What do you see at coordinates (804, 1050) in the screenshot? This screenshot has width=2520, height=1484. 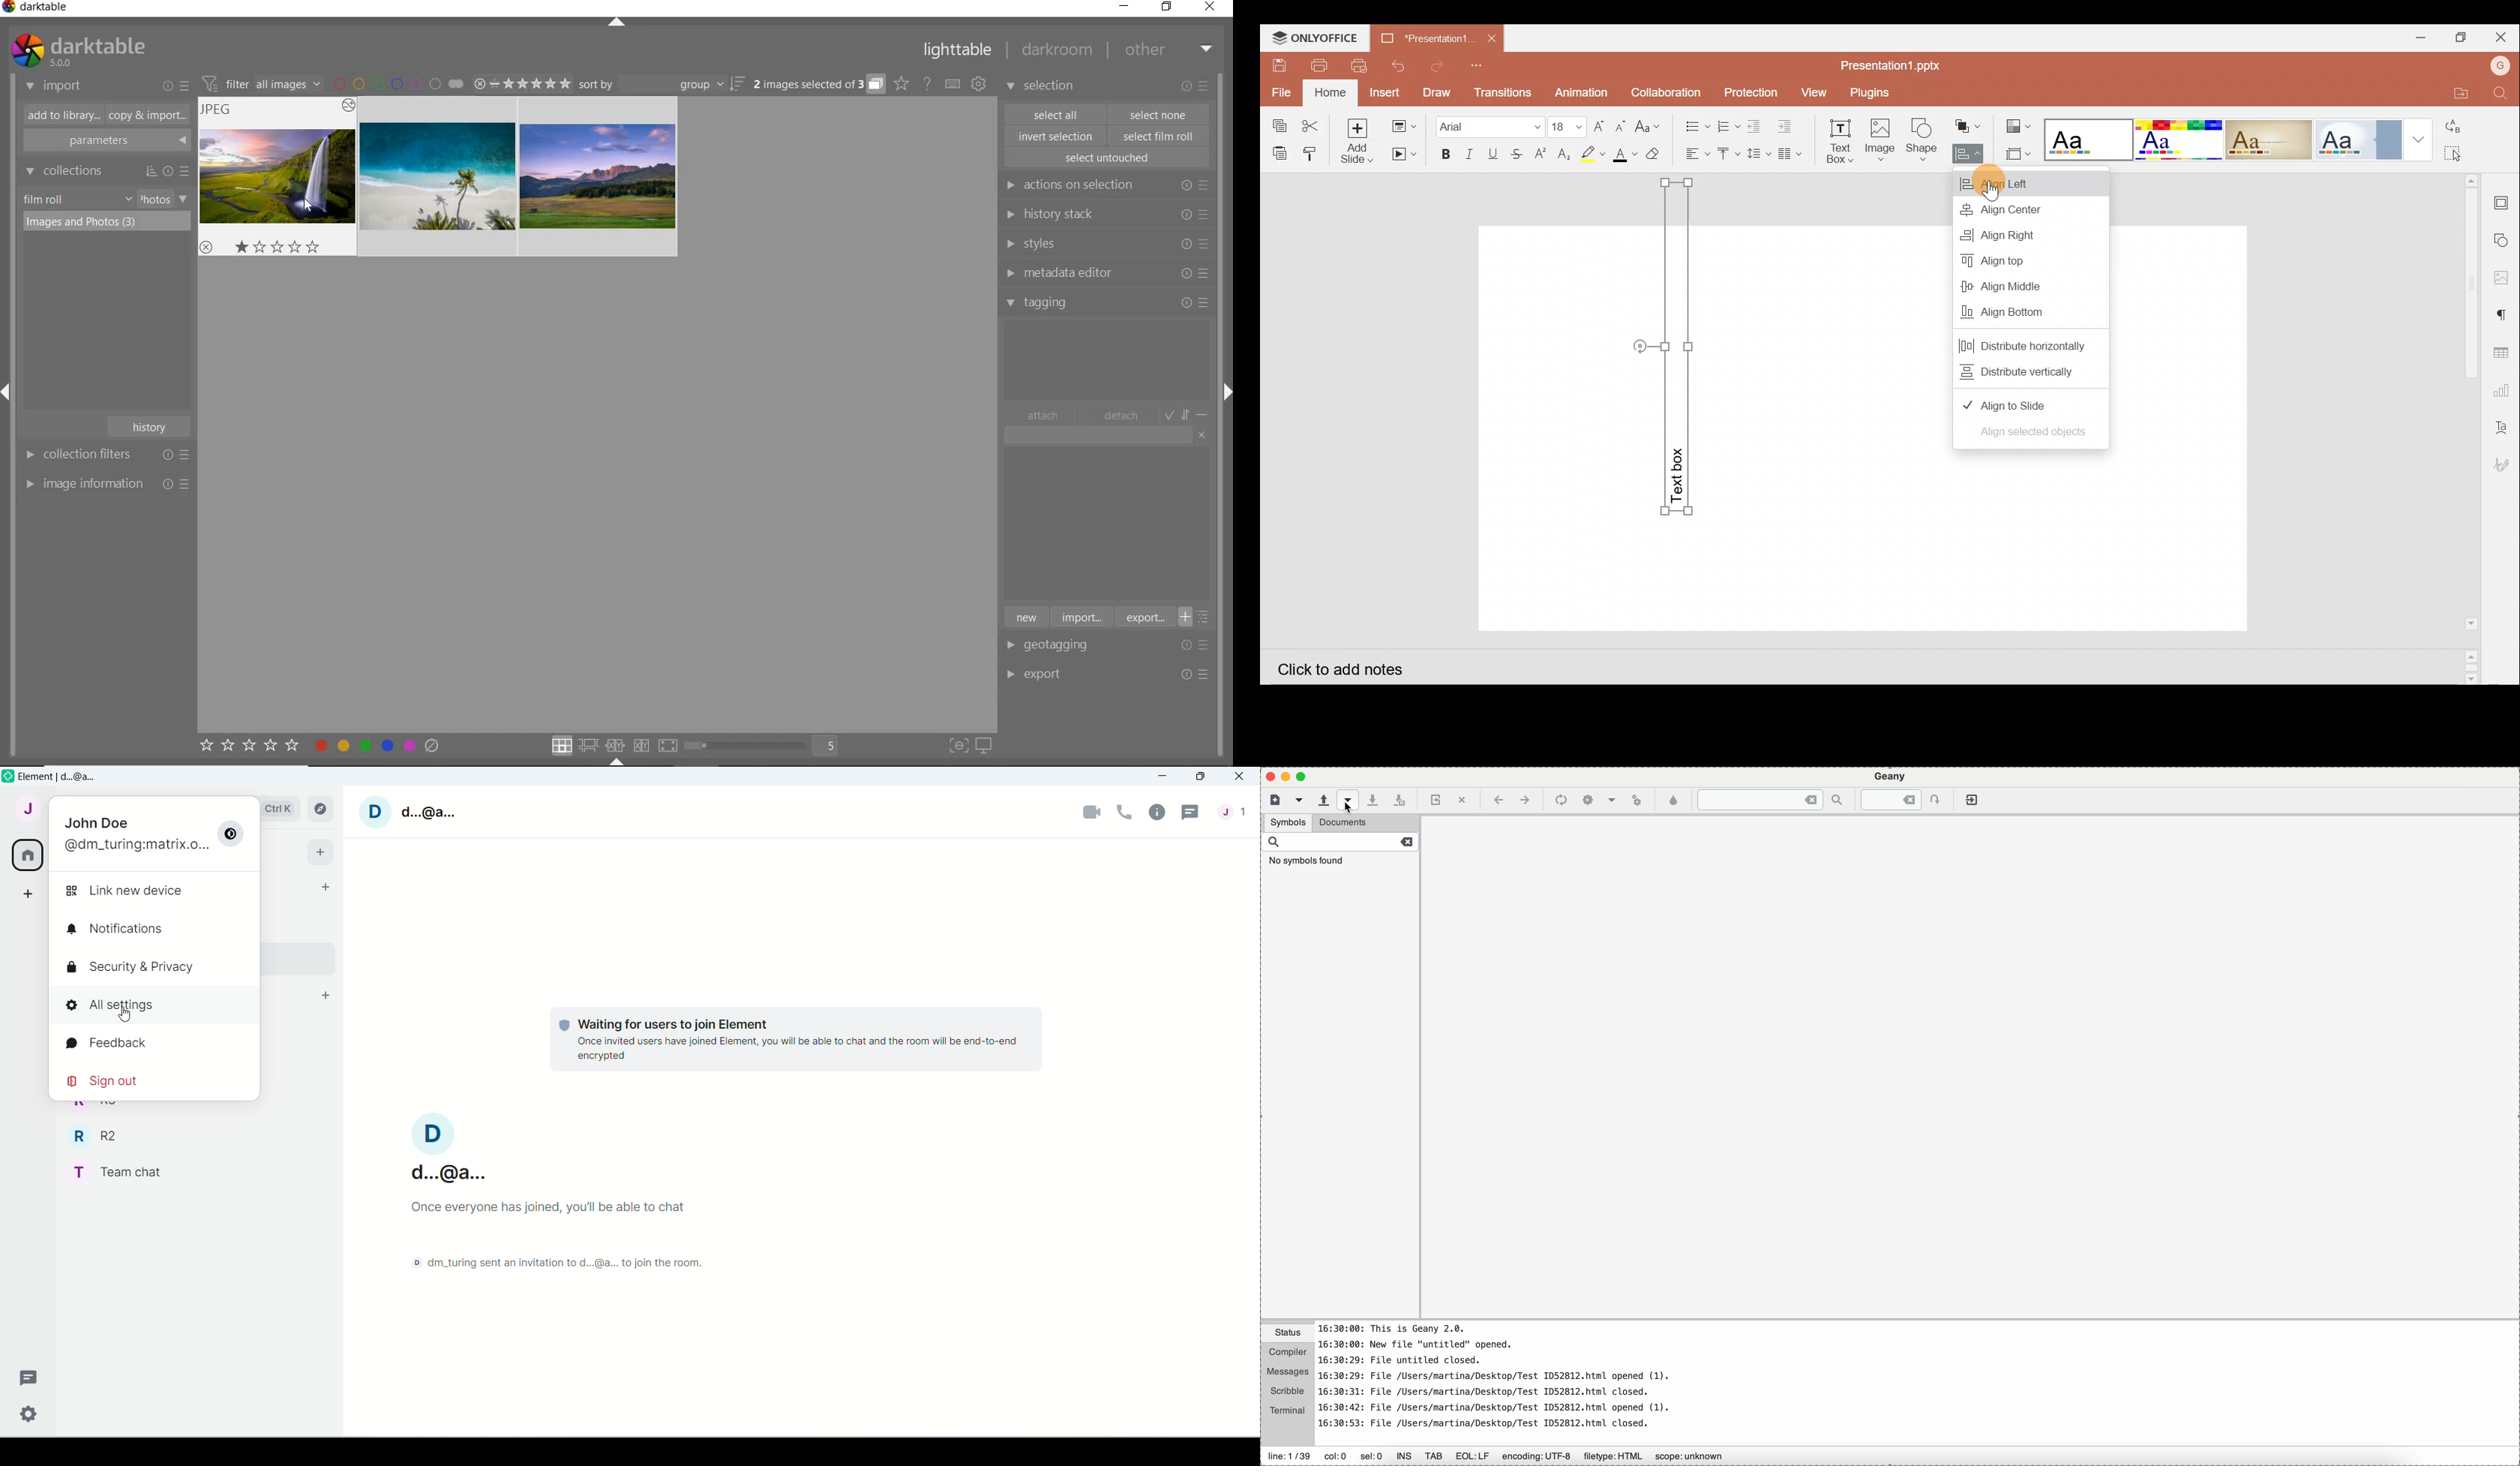 I see `once invited users have joined element,you will be able to chat and the room will be end to end encrypted` at bounding box center [804, 1050].